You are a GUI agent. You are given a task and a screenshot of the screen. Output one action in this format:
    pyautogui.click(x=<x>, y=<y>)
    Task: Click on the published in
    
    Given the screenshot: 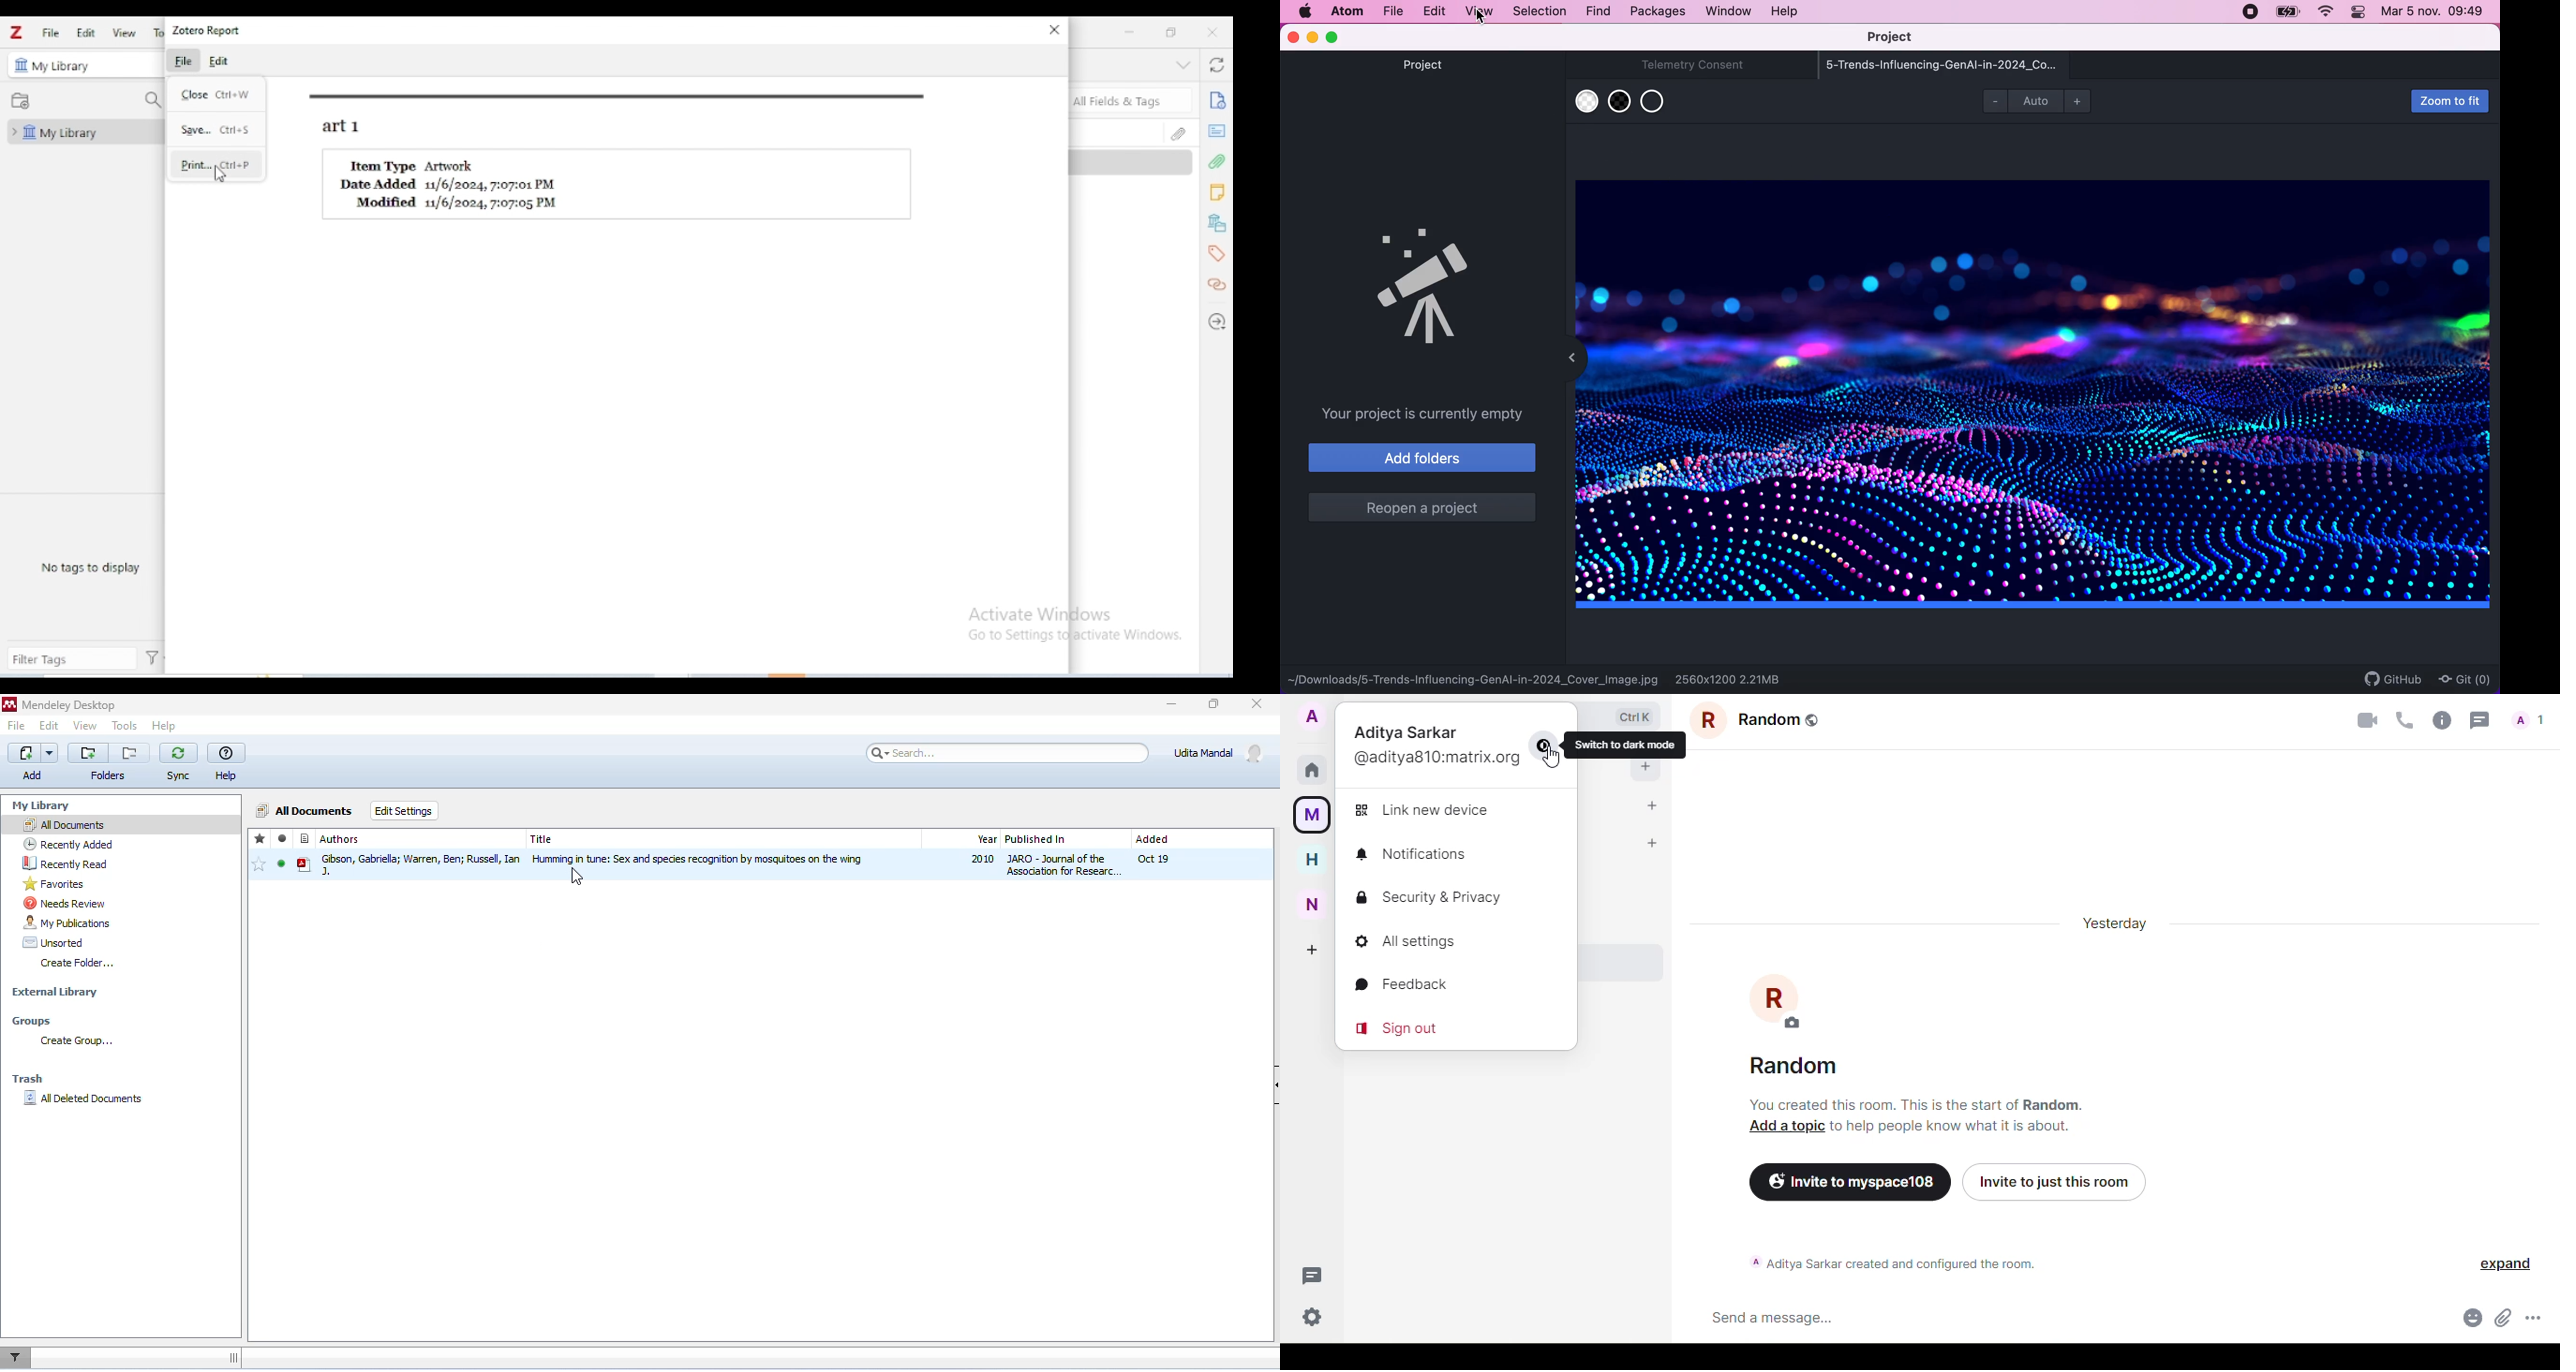 What is the action you would take?
    pyautogui.click(x=1039, y=838)
    